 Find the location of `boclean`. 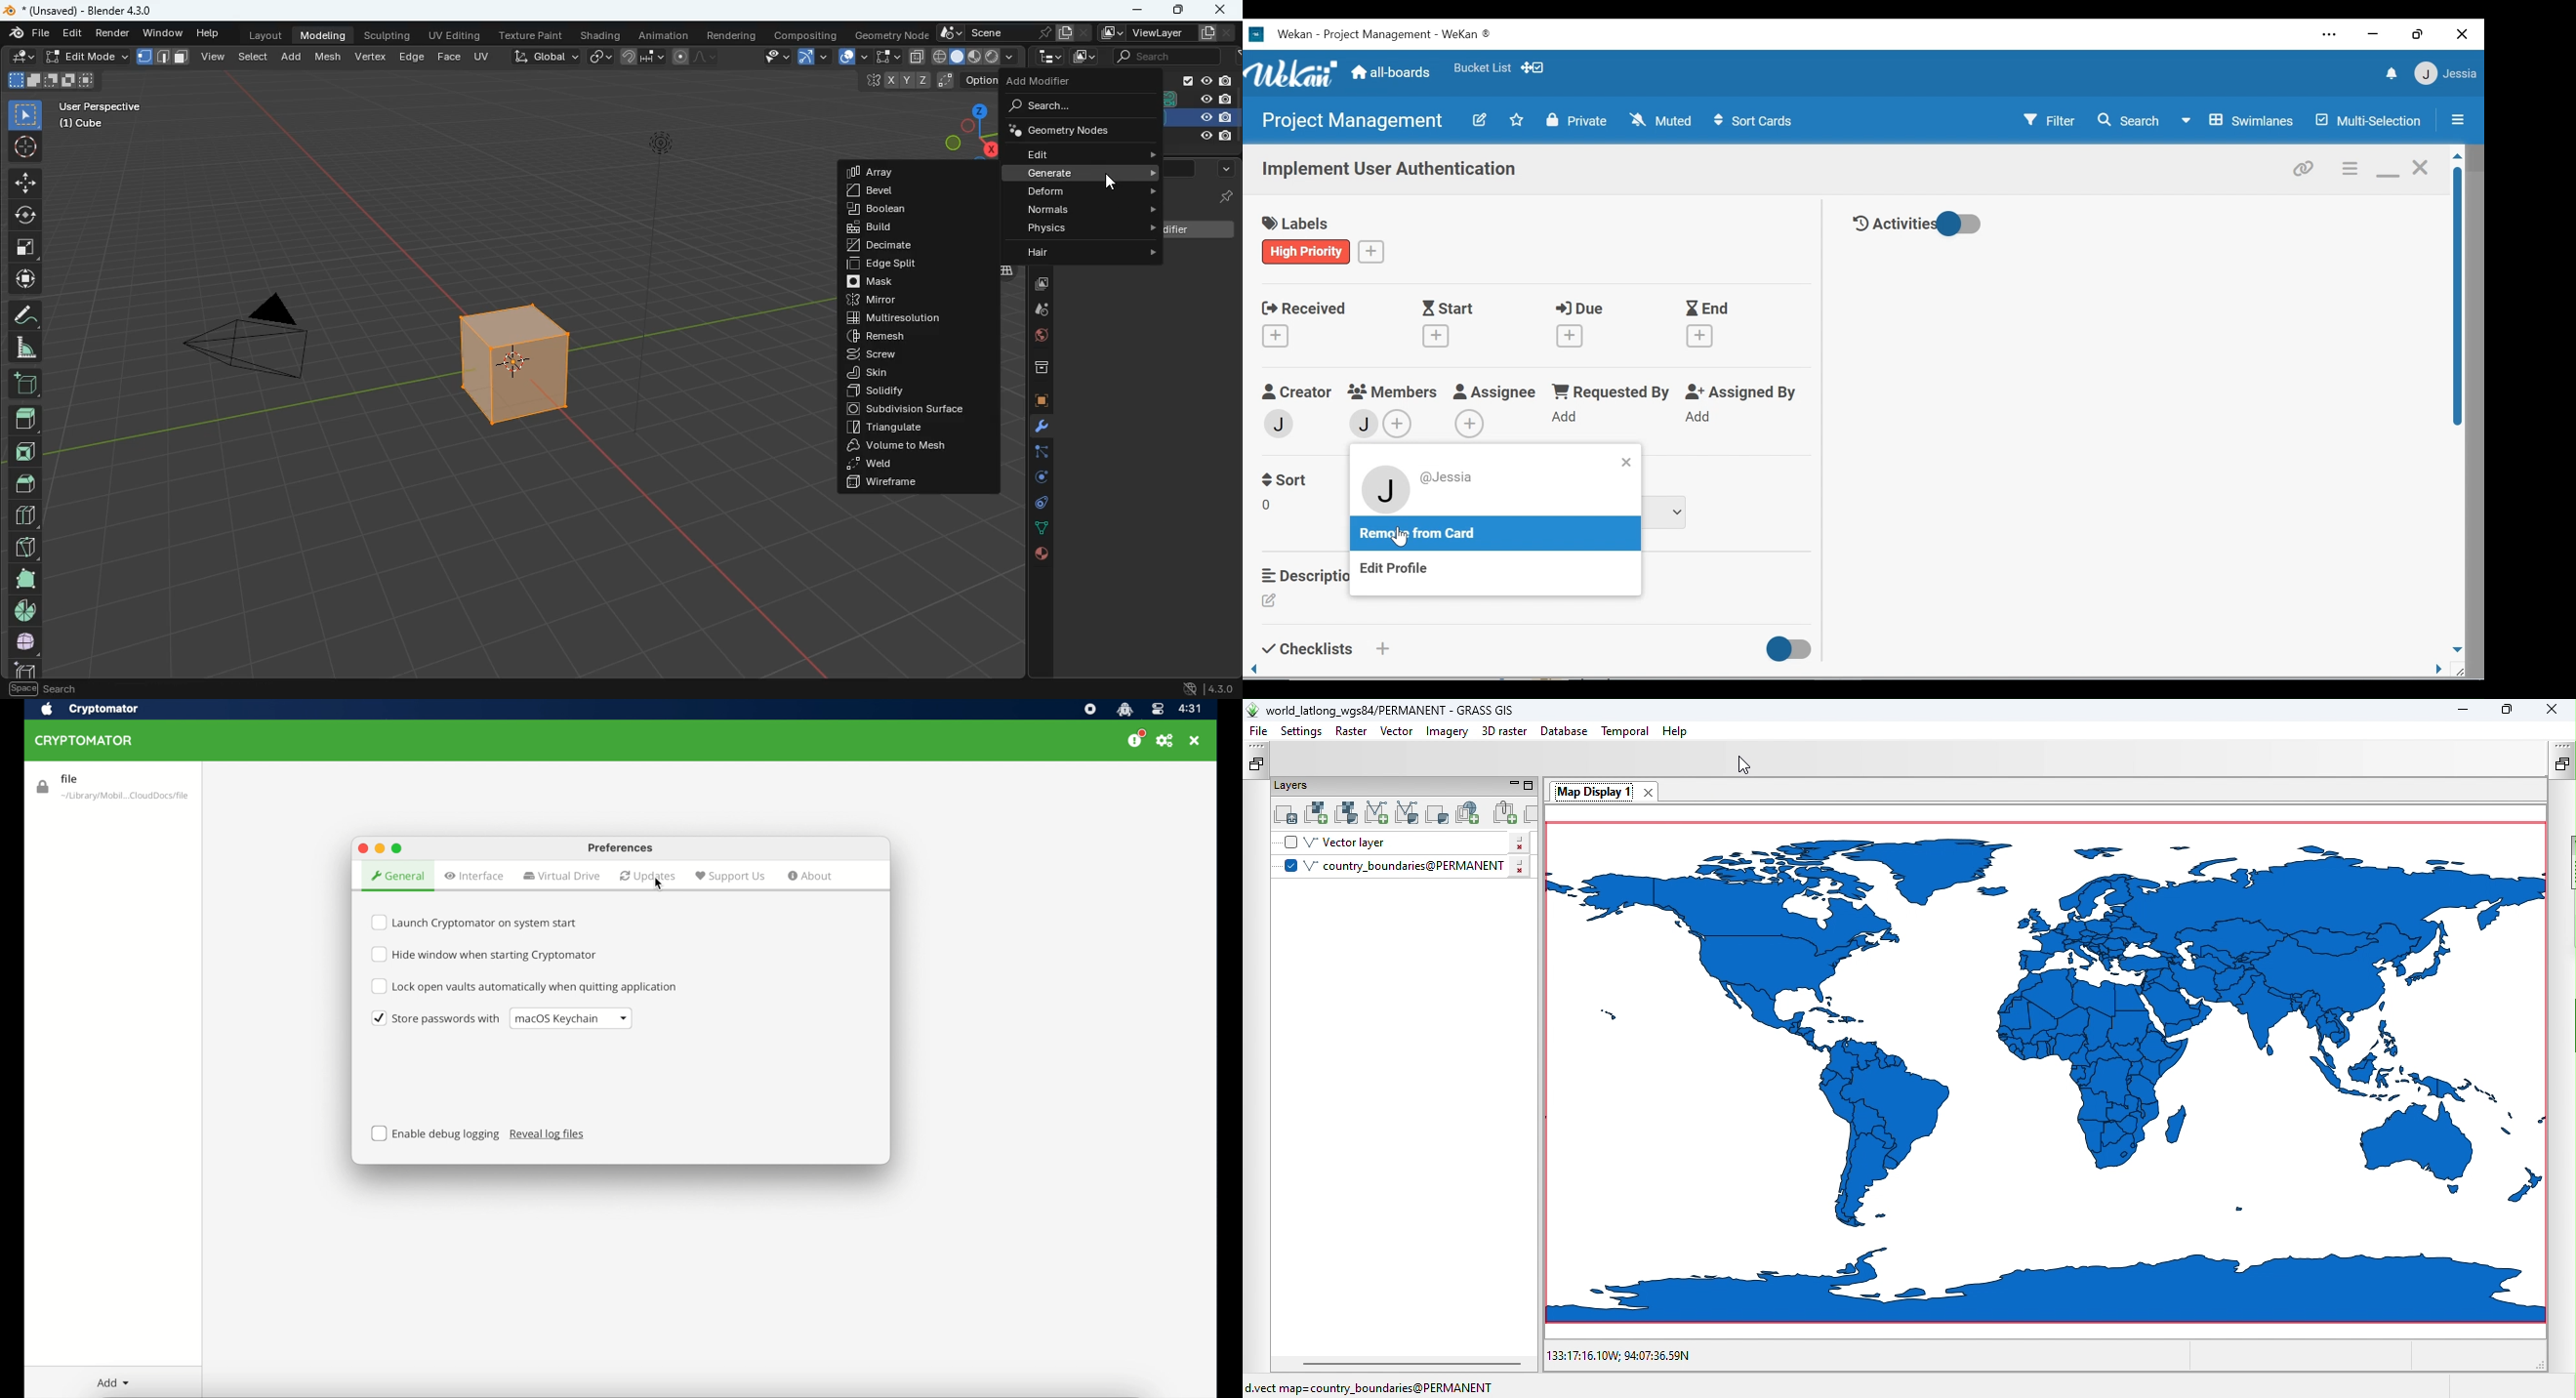

boclean is located at coordinates (891, 208).